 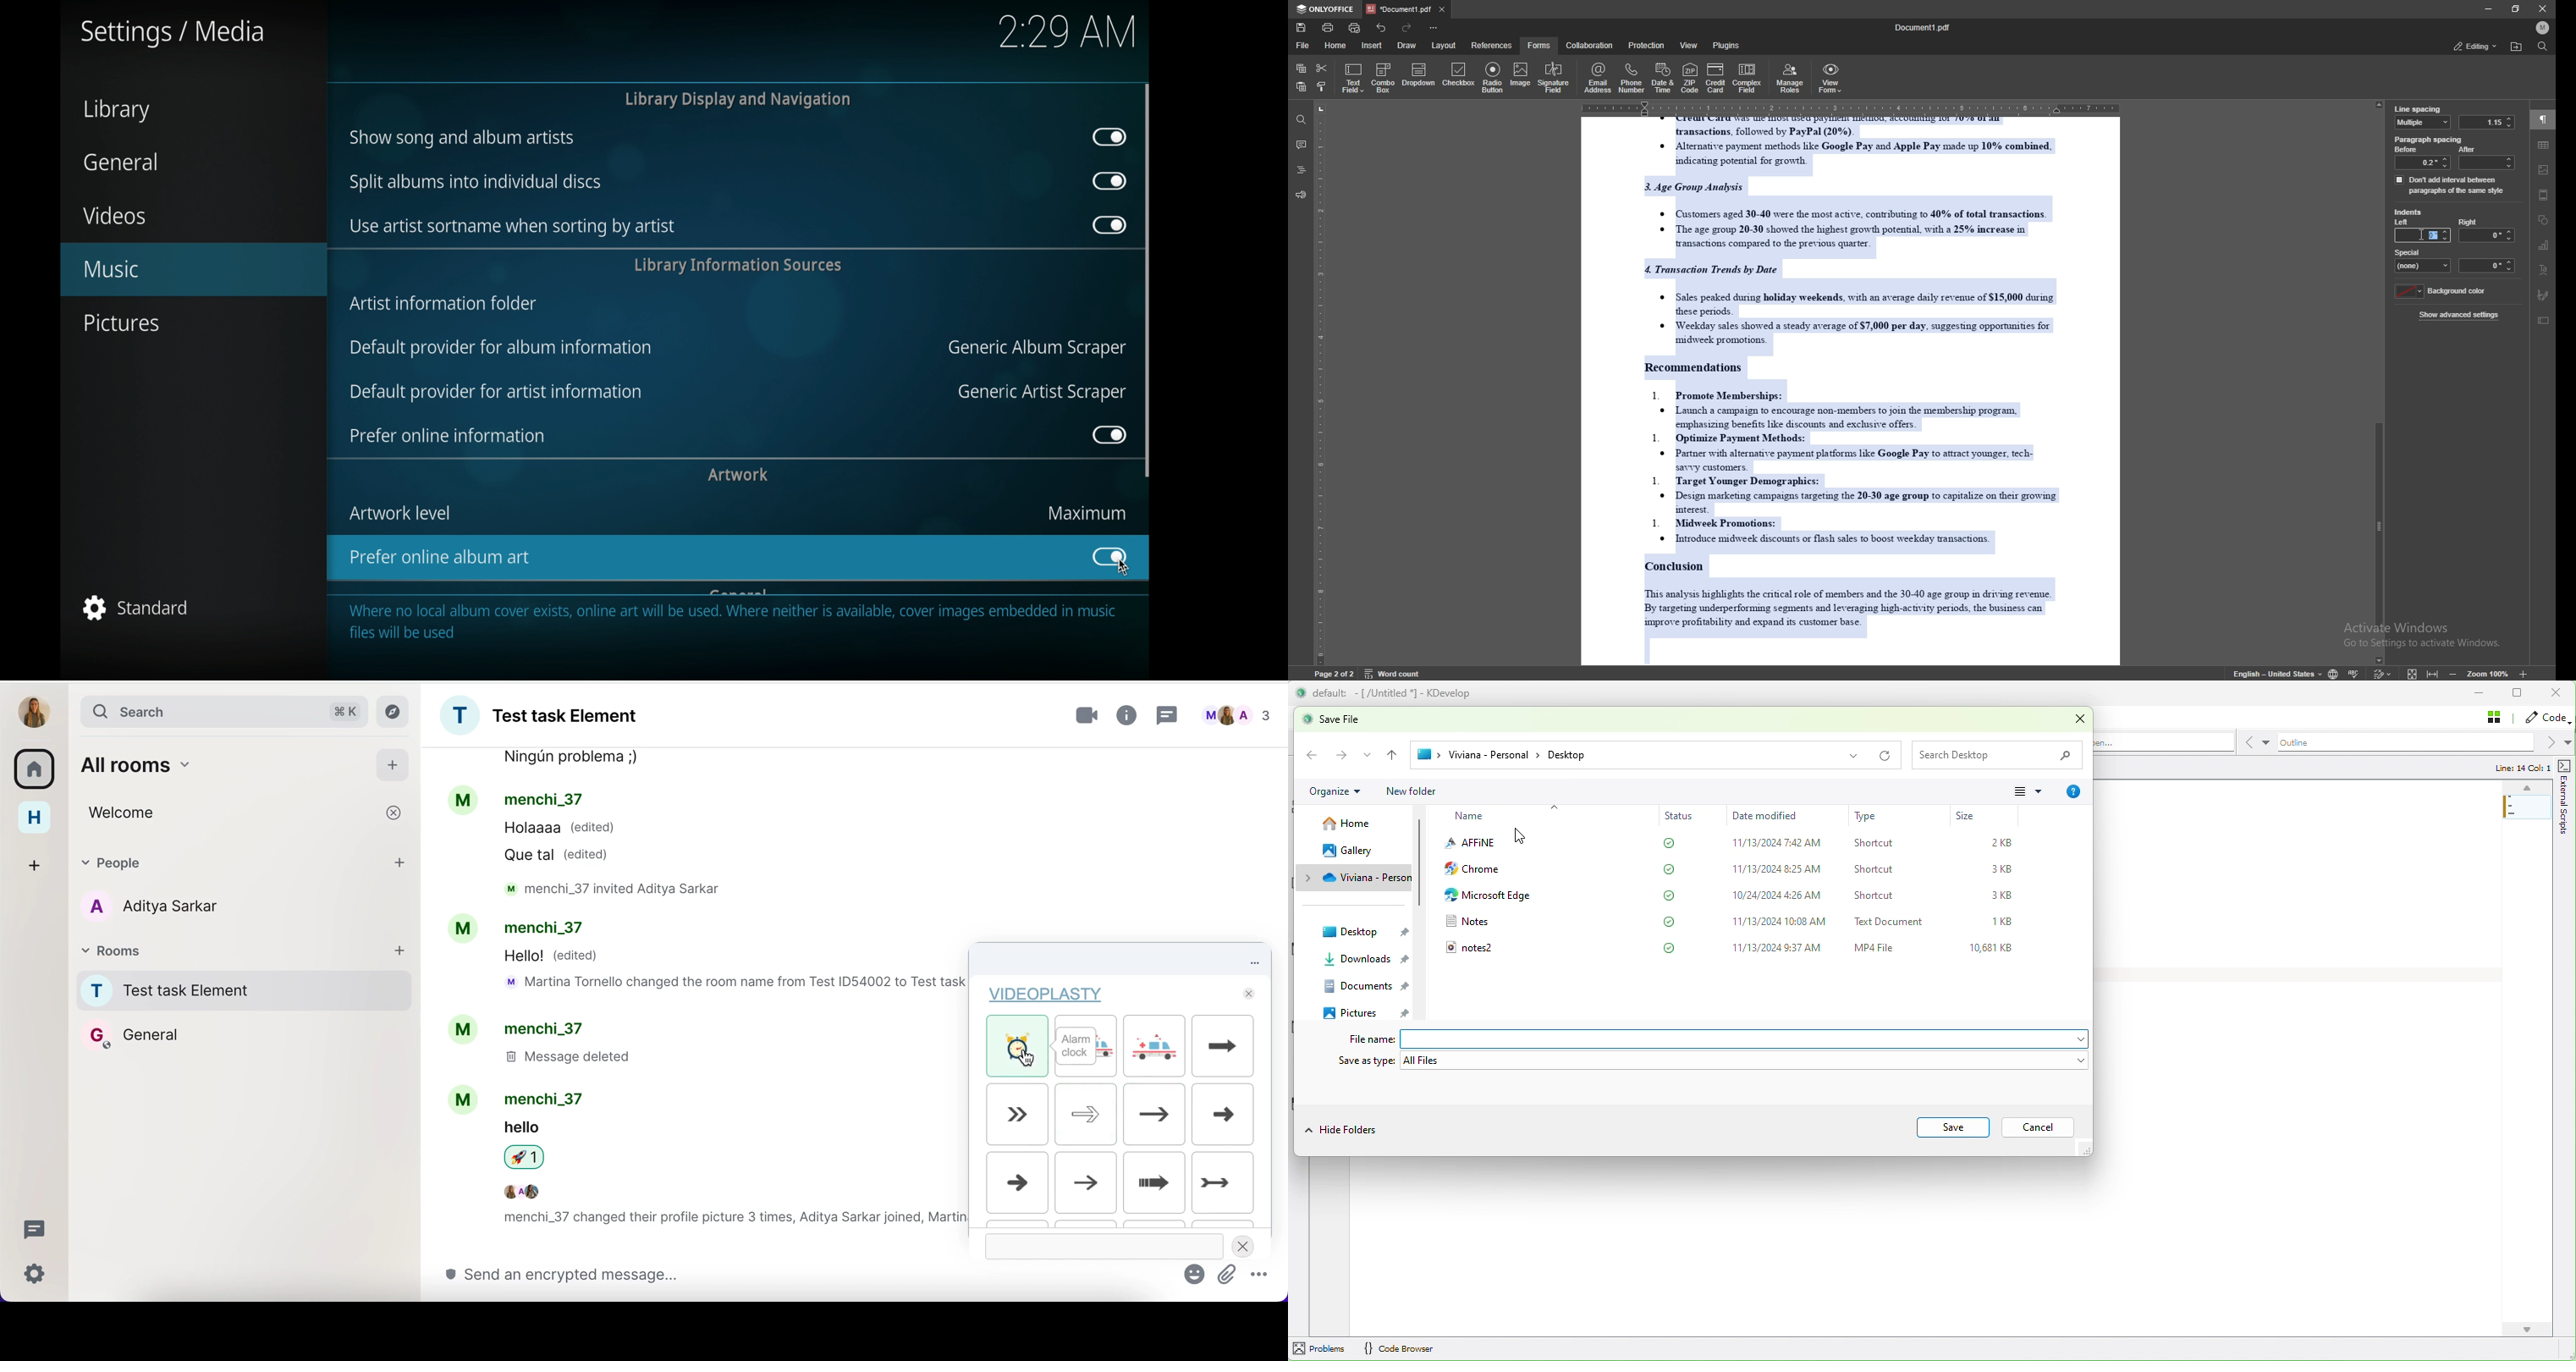 What do you see at coordinates (1125, 571) in the screenshot?
I see `cursor` at bounding box center [1125, 571].